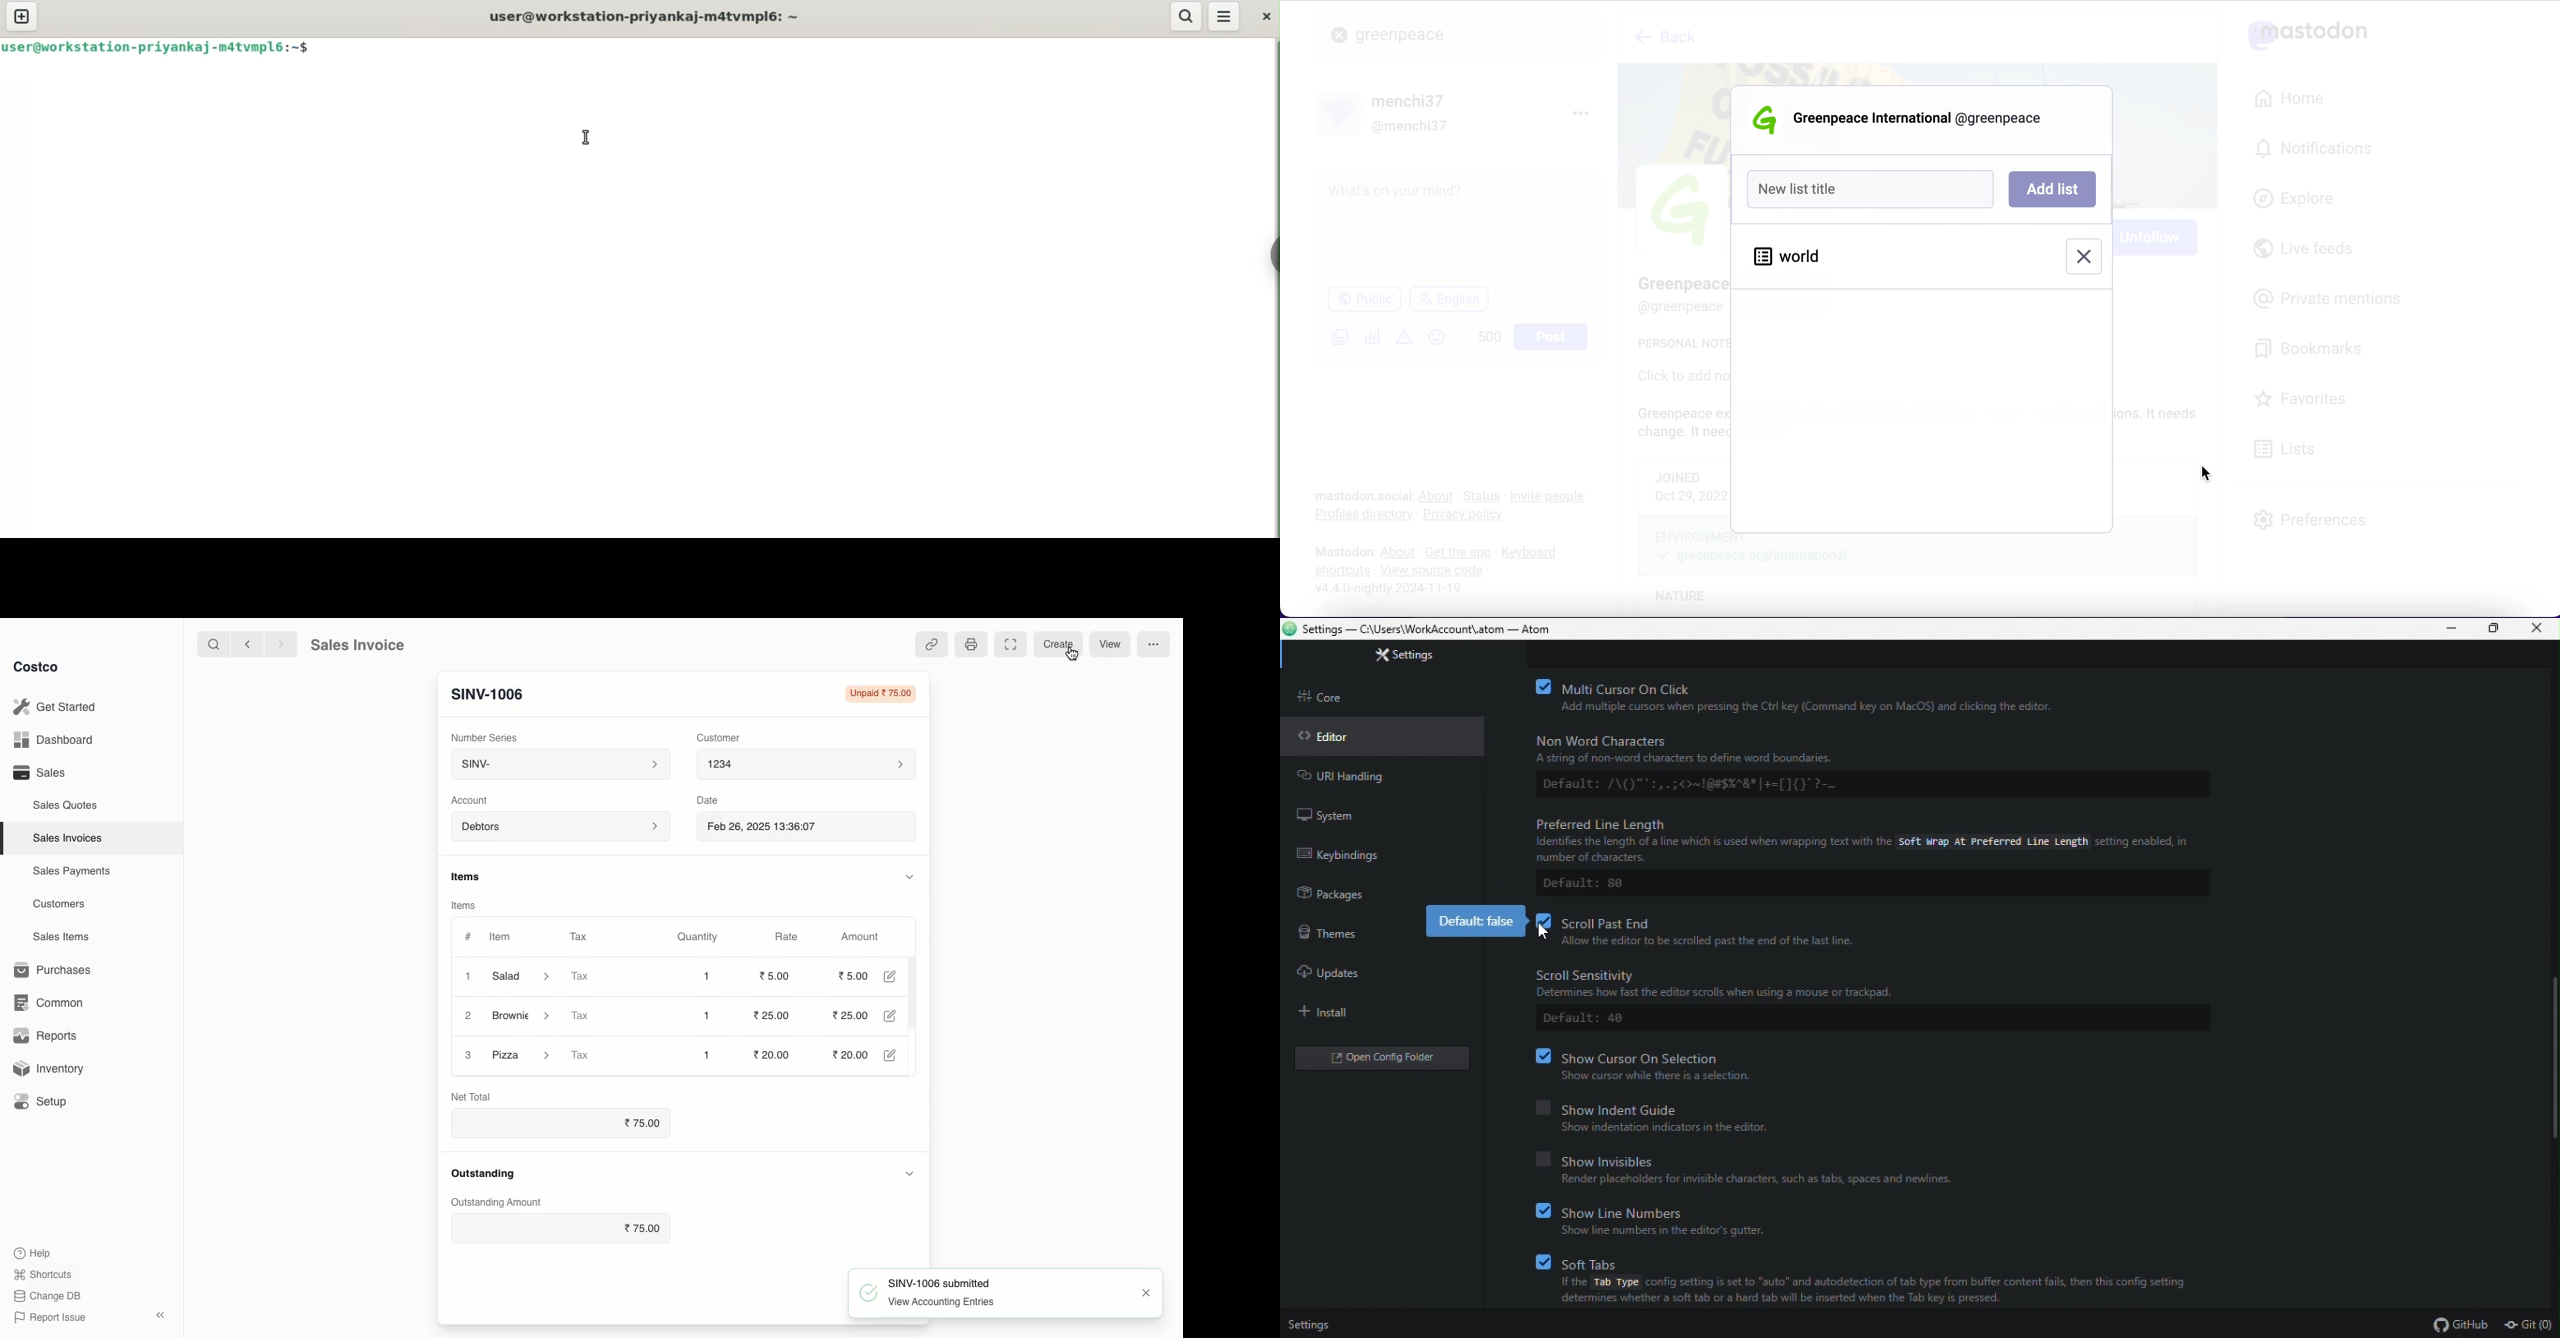 This screenshot has width=2576, height=1344. I want to click on Install, so click(1351, 1012).